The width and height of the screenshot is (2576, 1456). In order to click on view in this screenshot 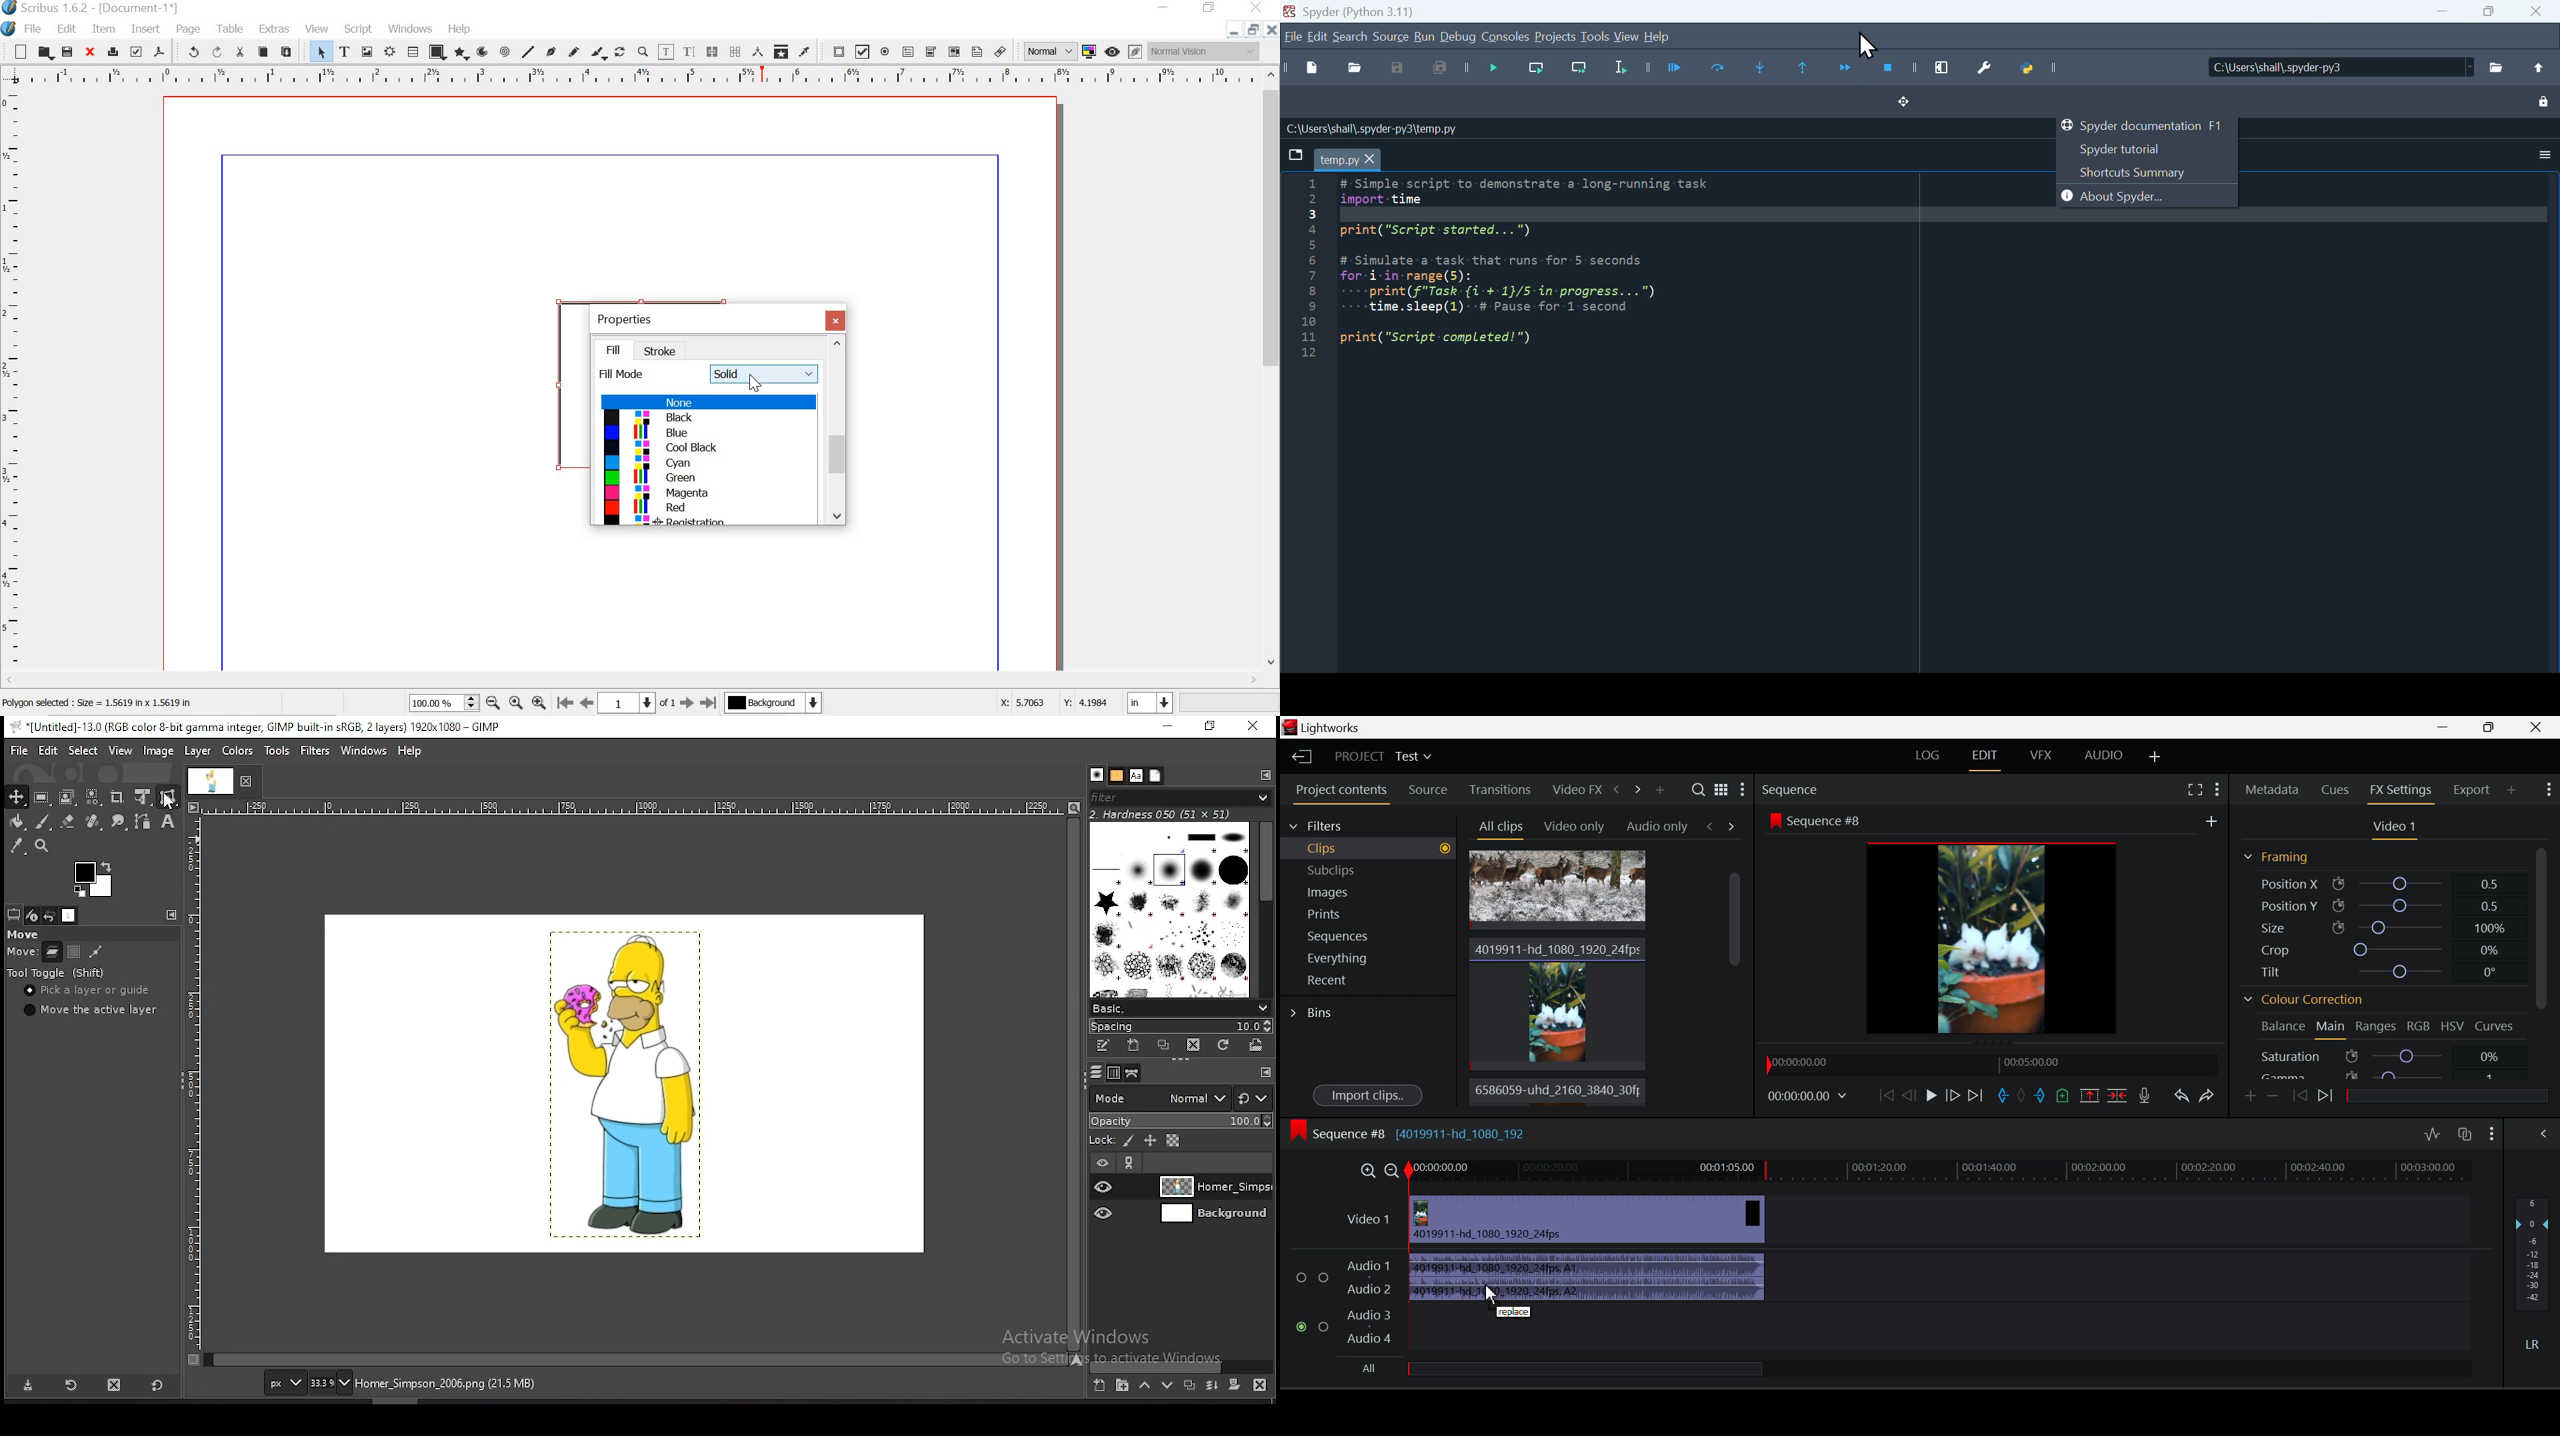, I will do `click(319, 27)`.